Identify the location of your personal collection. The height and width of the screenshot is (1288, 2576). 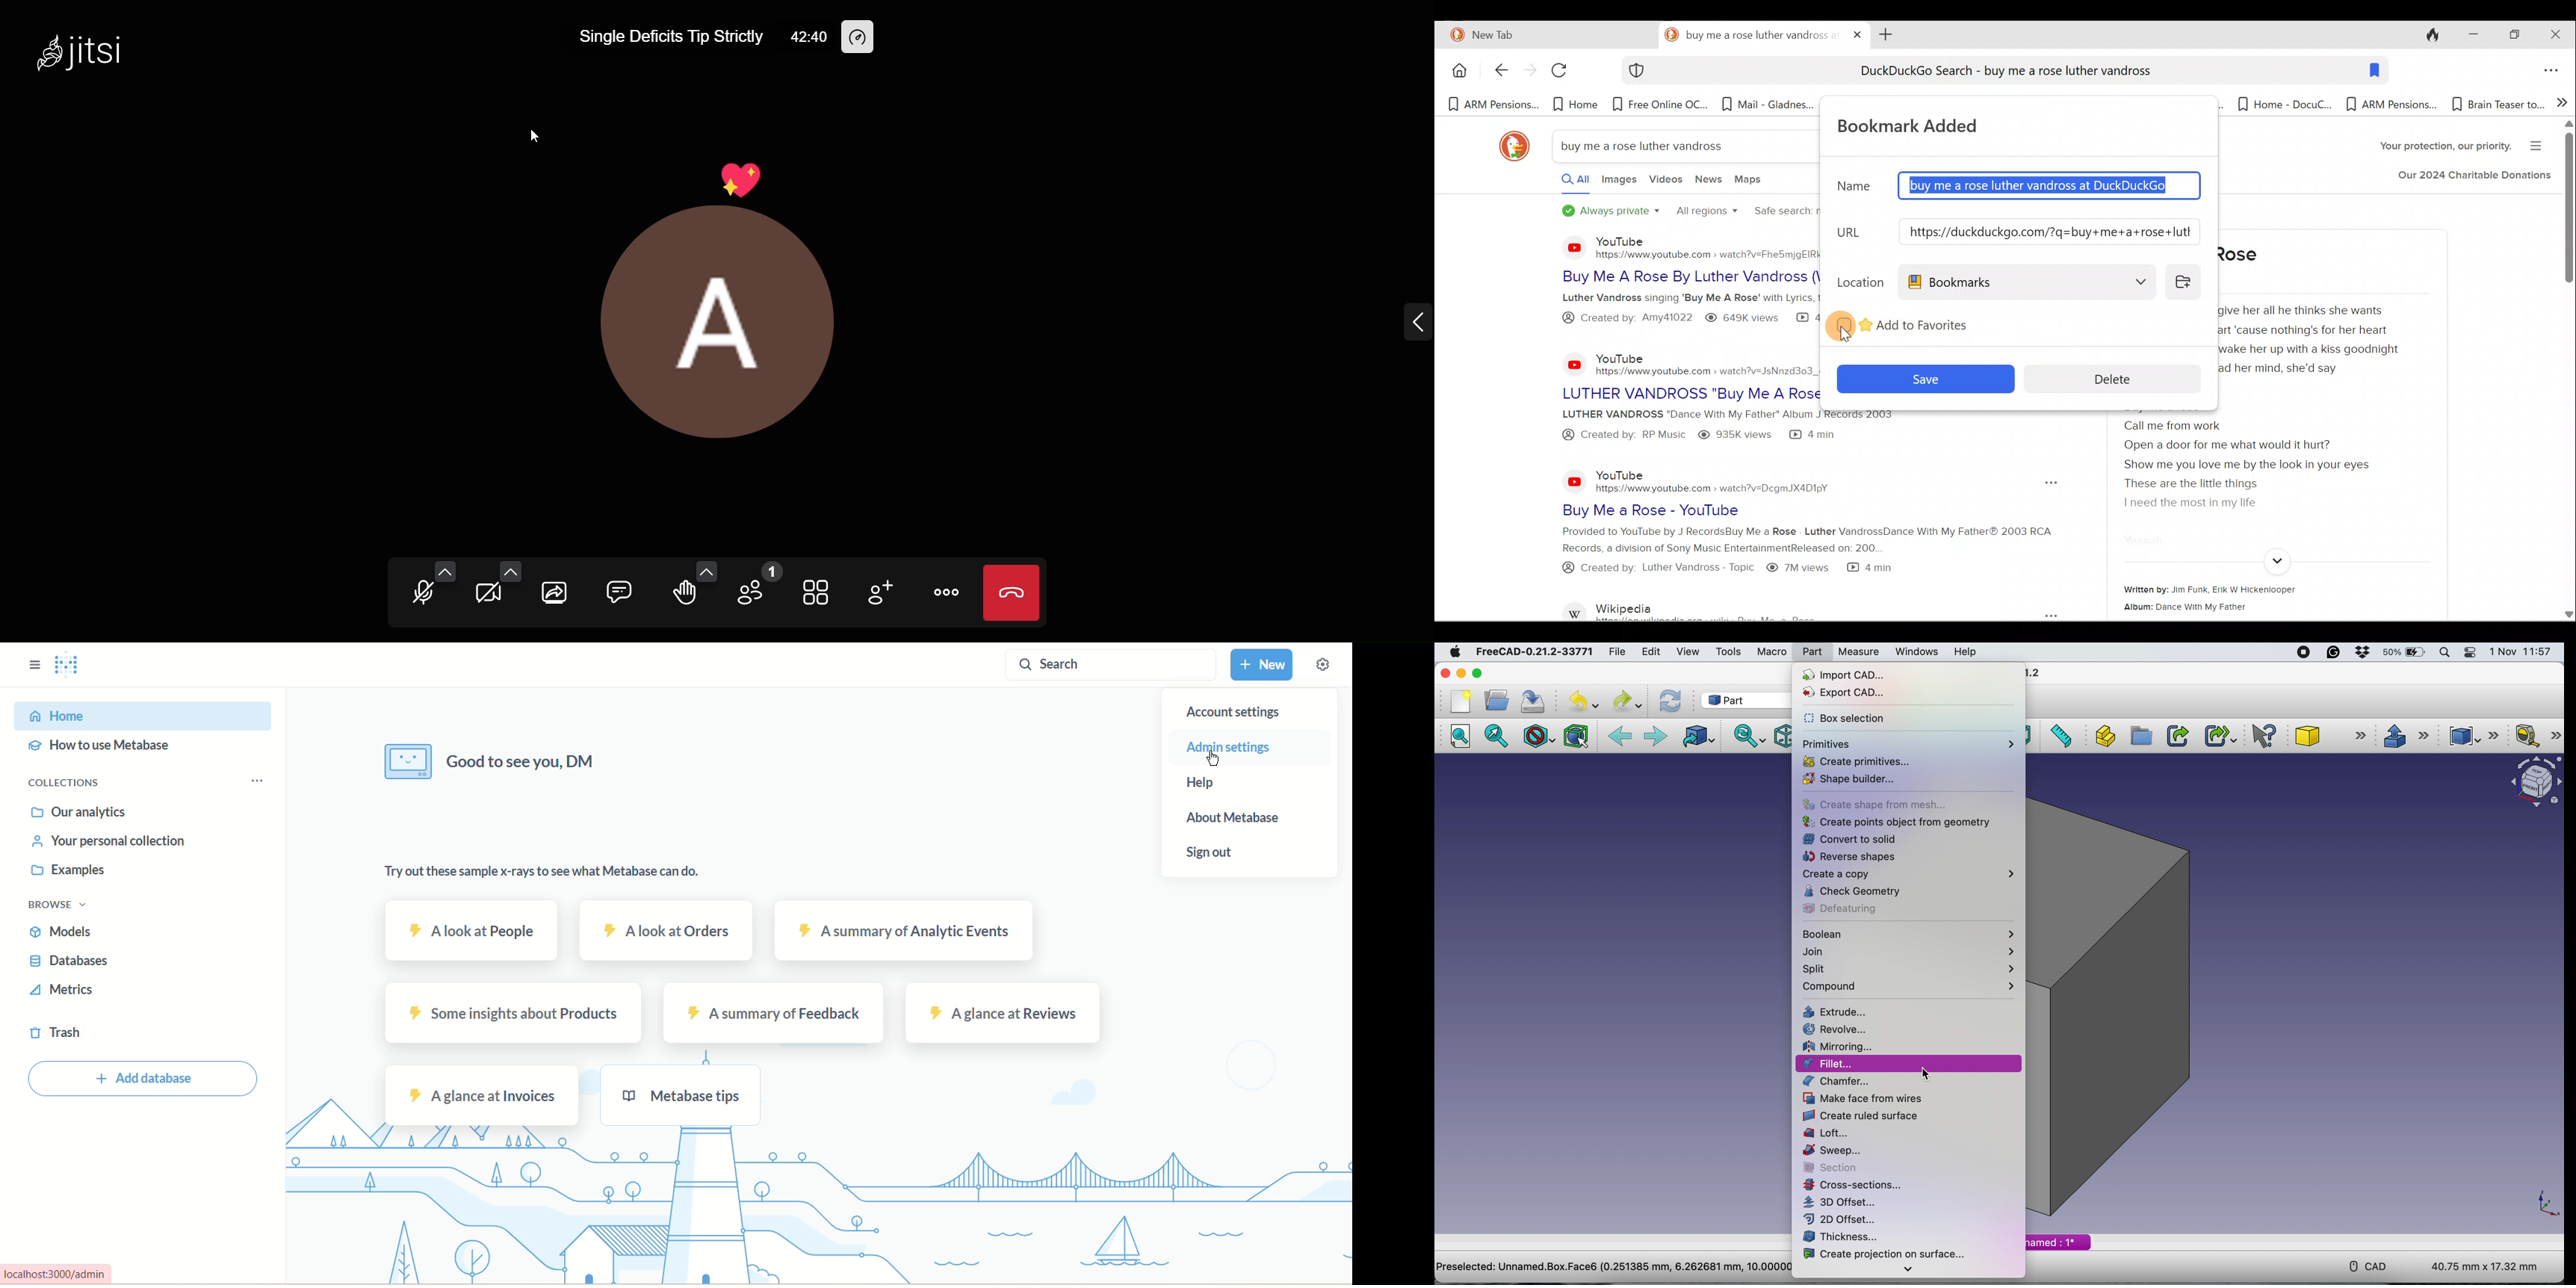
(108, 840).